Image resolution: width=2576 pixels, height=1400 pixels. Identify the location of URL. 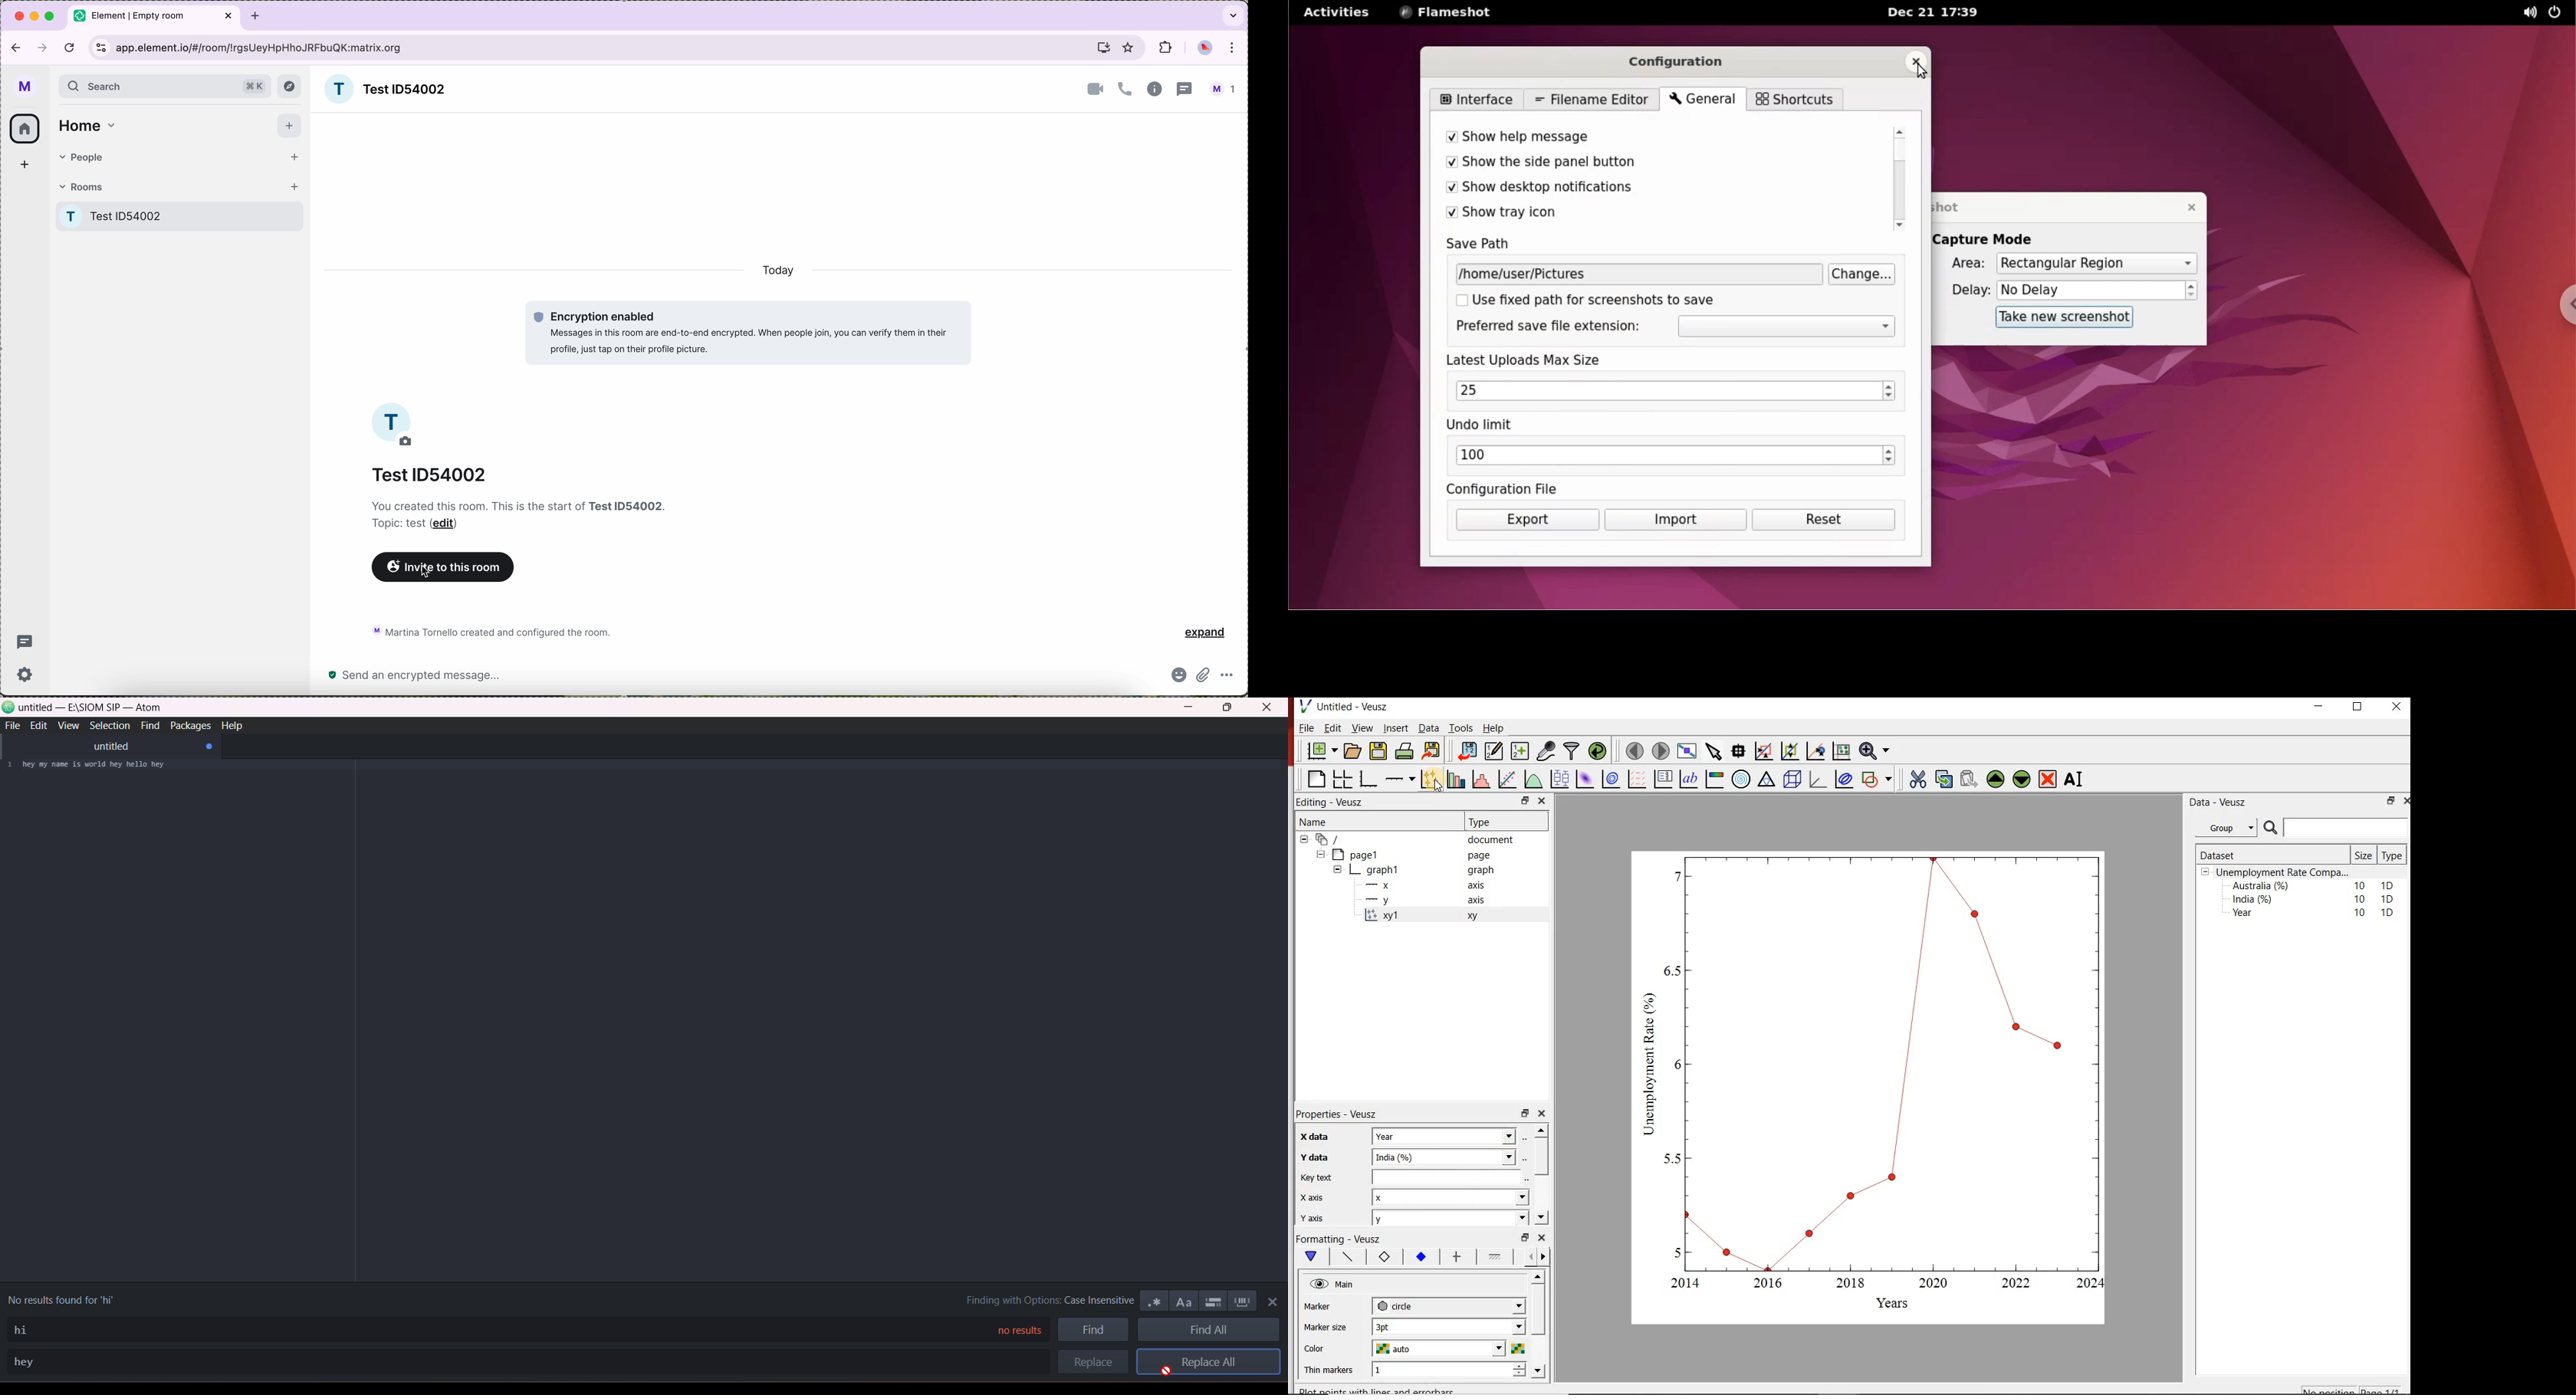
(260, 48).